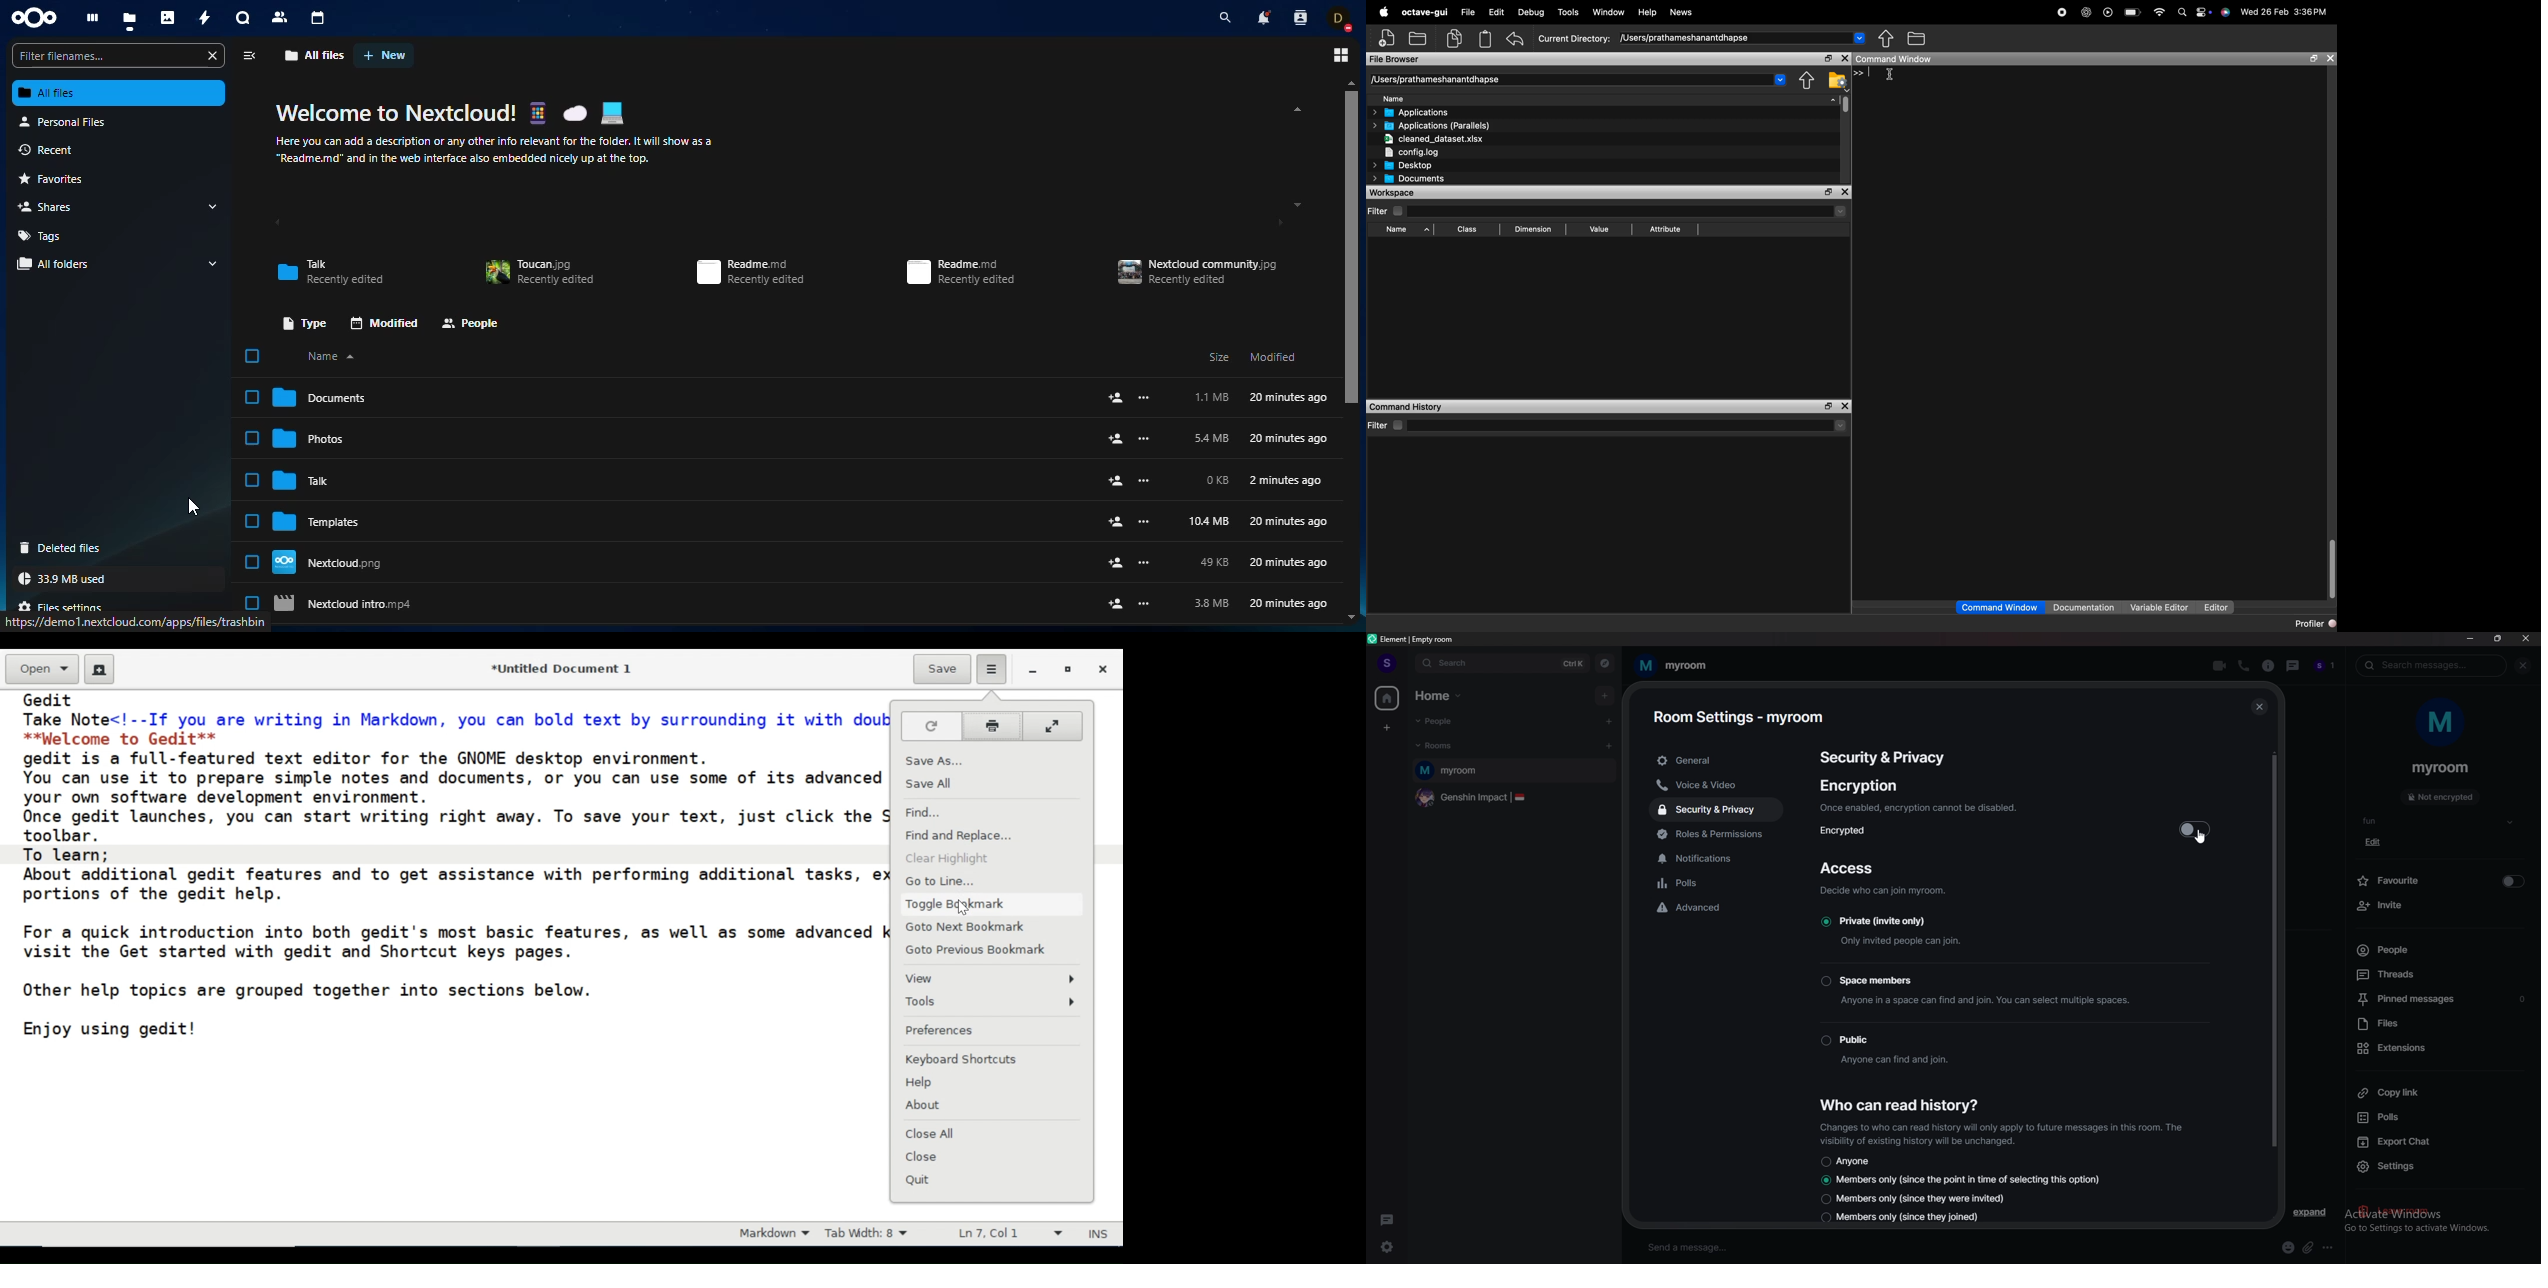 Image resolution: width=2548 pixels, height=1288 pixels. I want to click on close, so click(2526, 666).